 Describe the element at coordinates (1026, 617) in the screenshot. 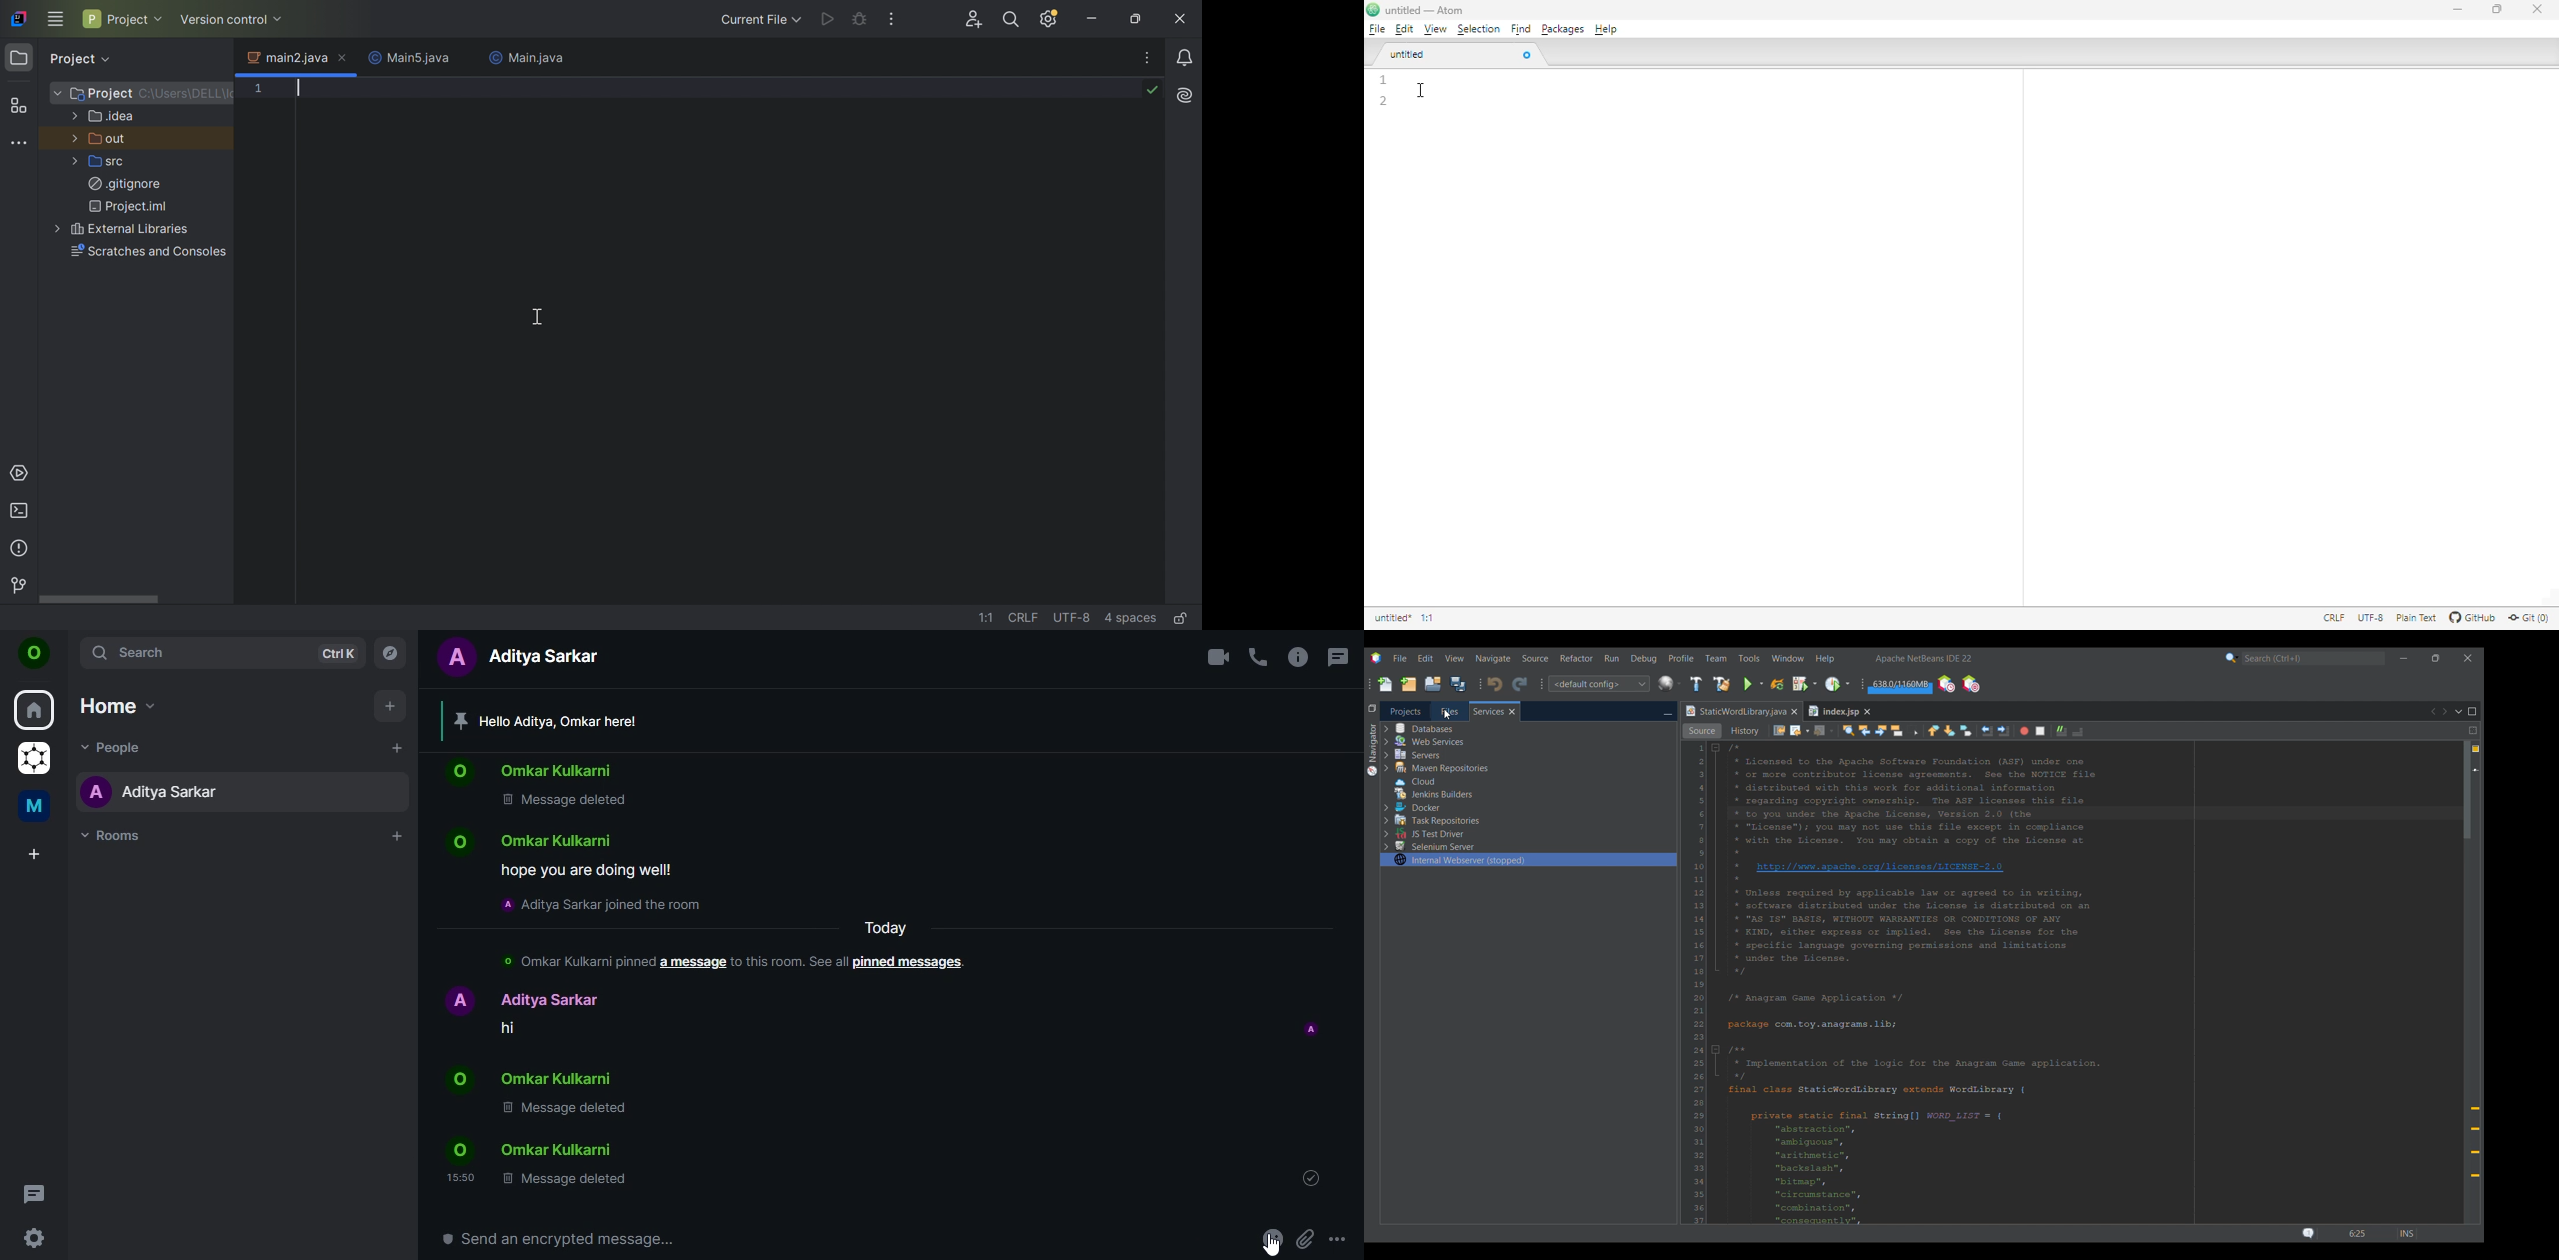

I see `CRLF` at that location.